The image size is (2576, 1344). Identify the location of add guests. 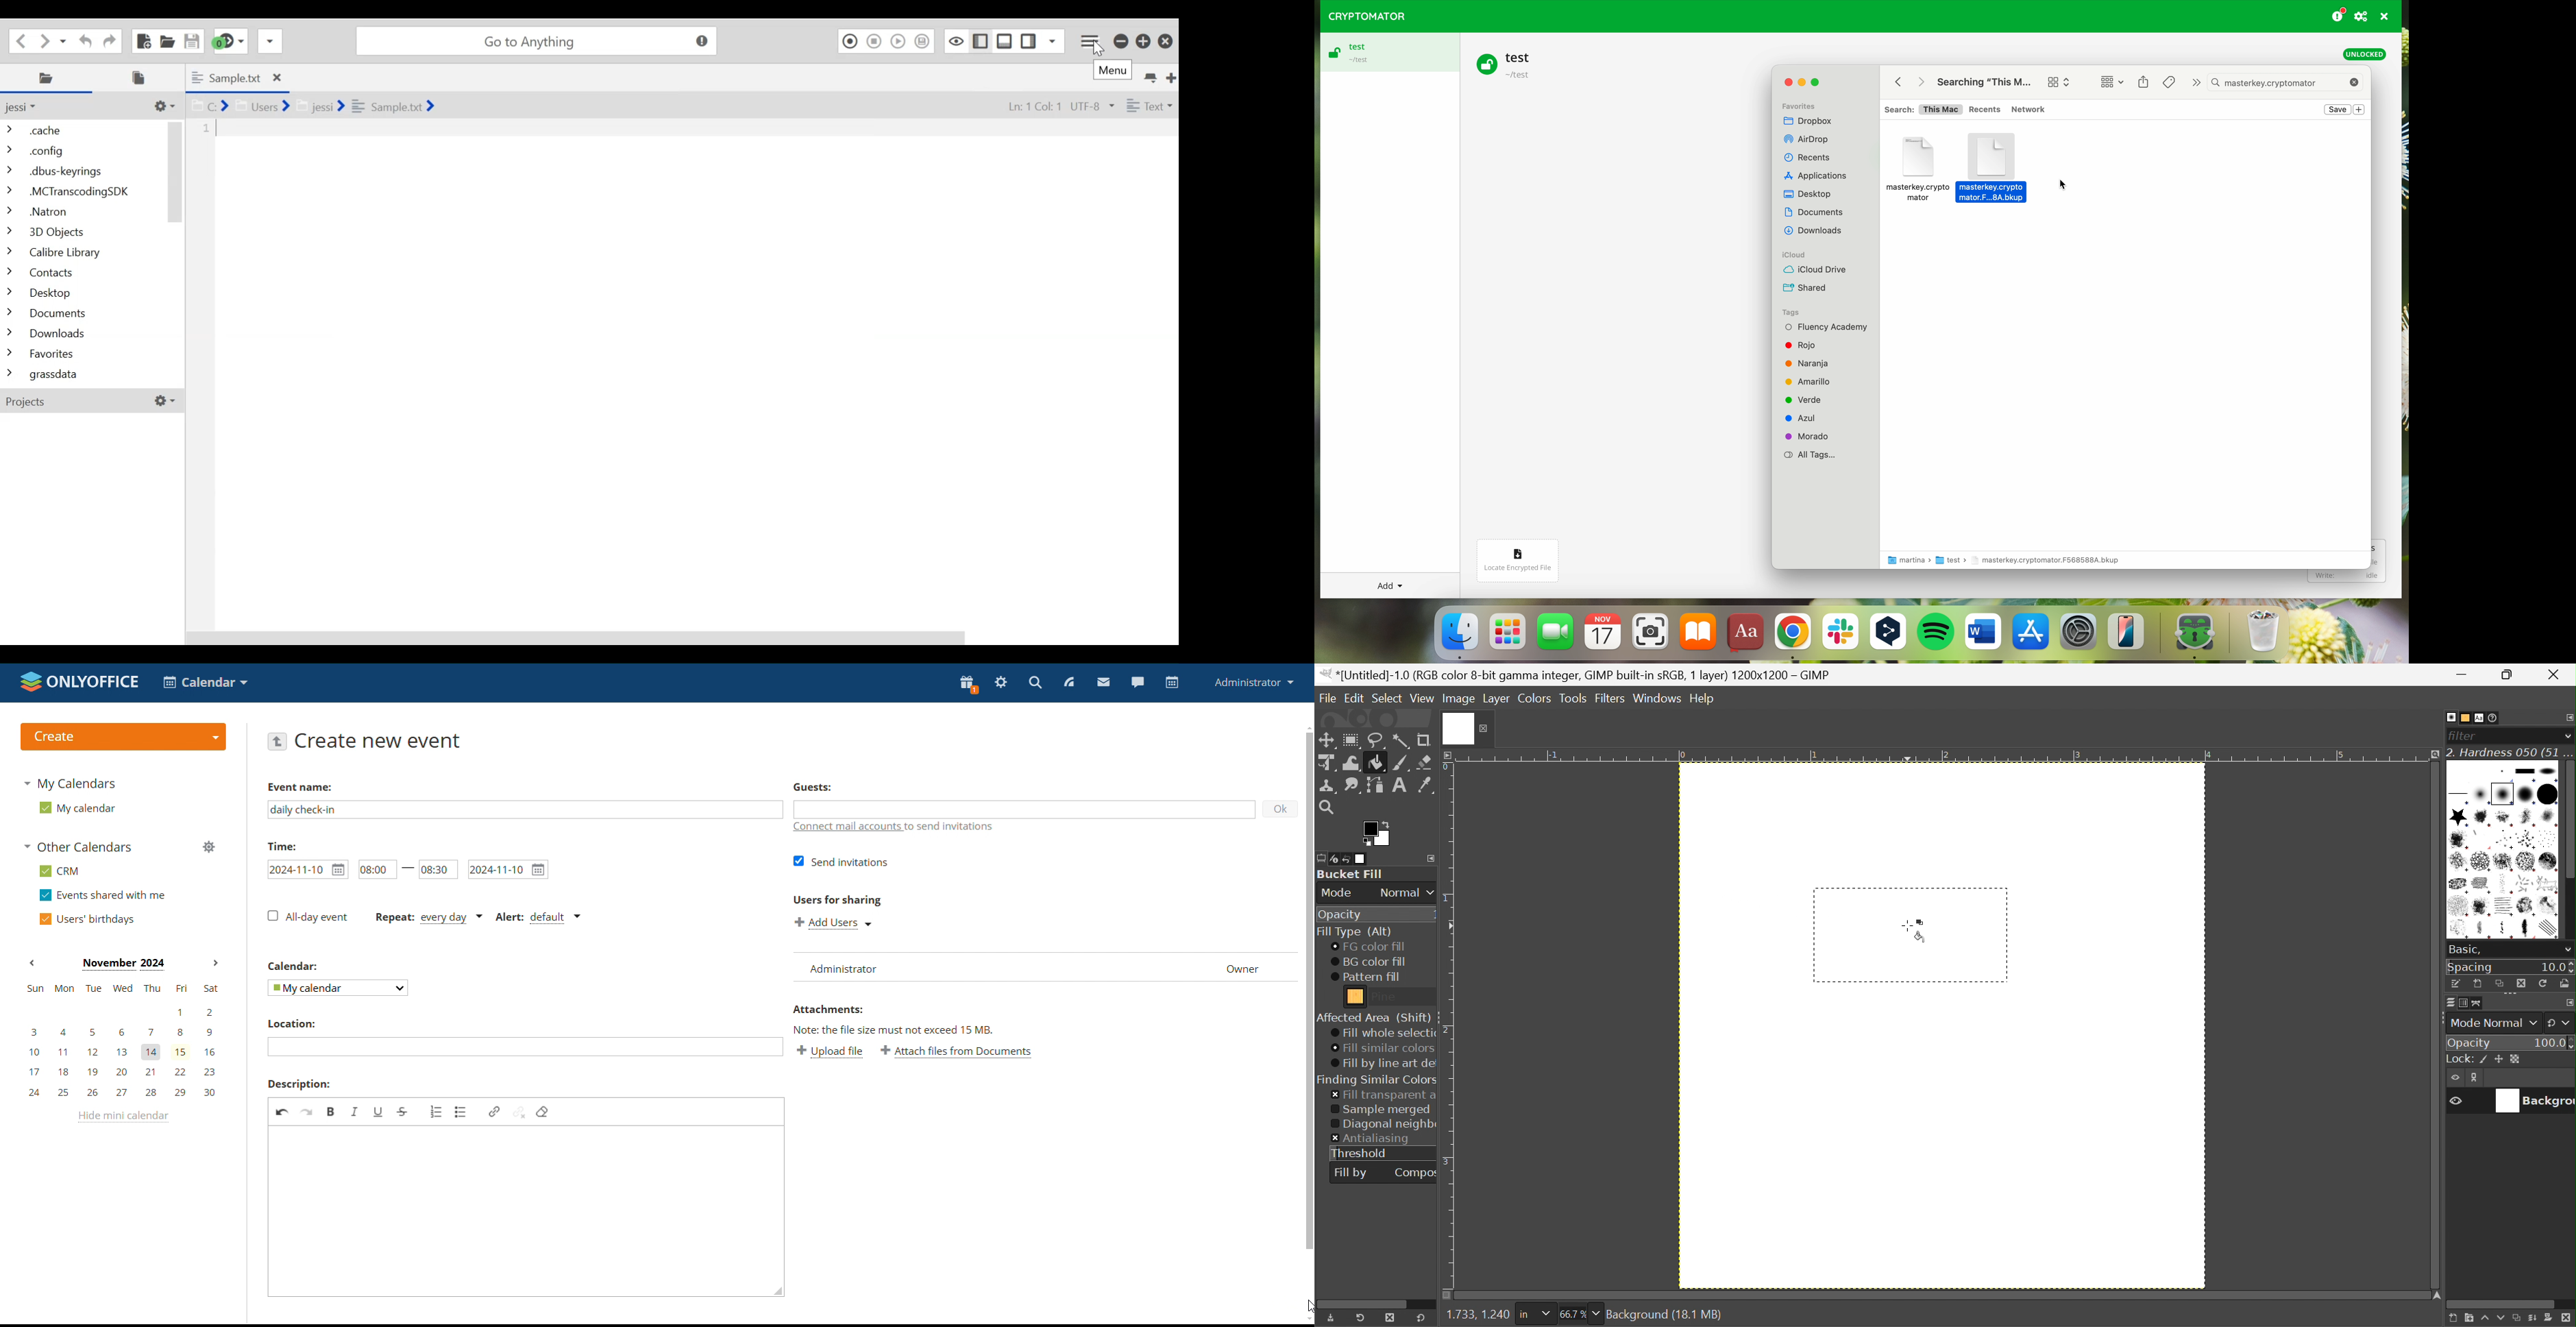
(1025, 809).